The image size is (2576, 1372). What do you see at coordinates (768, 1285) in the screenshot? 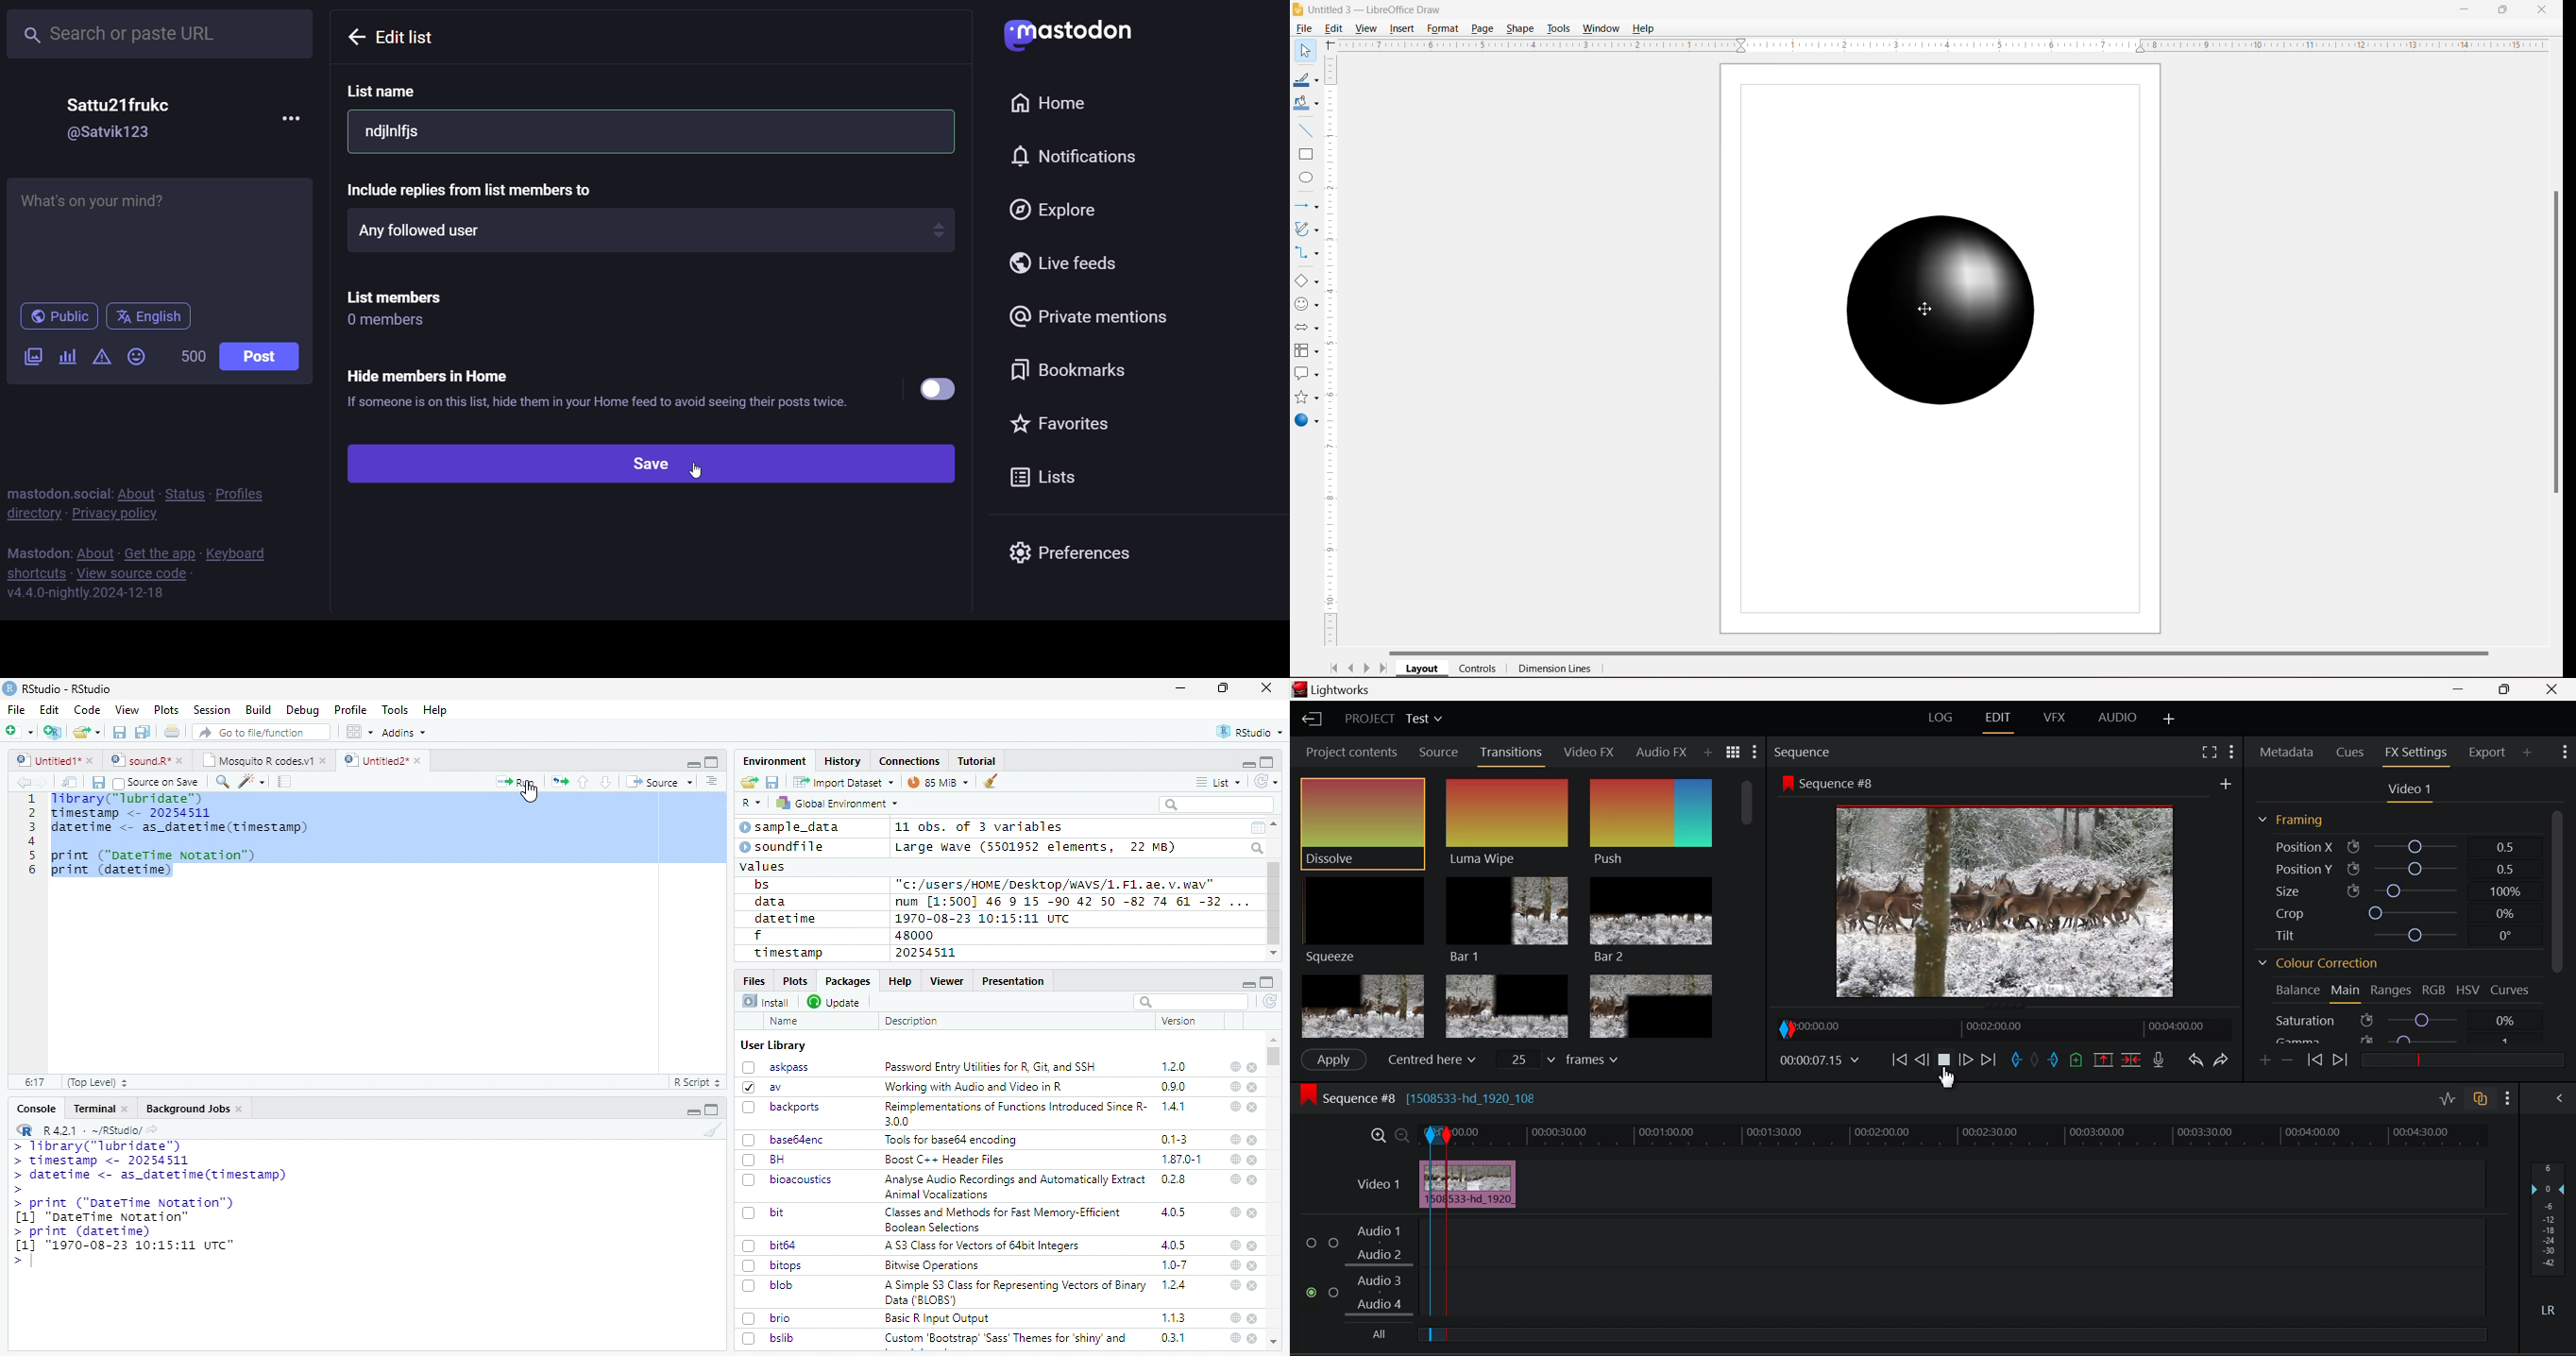
I see `blob` at bounding box center [768, 1285].